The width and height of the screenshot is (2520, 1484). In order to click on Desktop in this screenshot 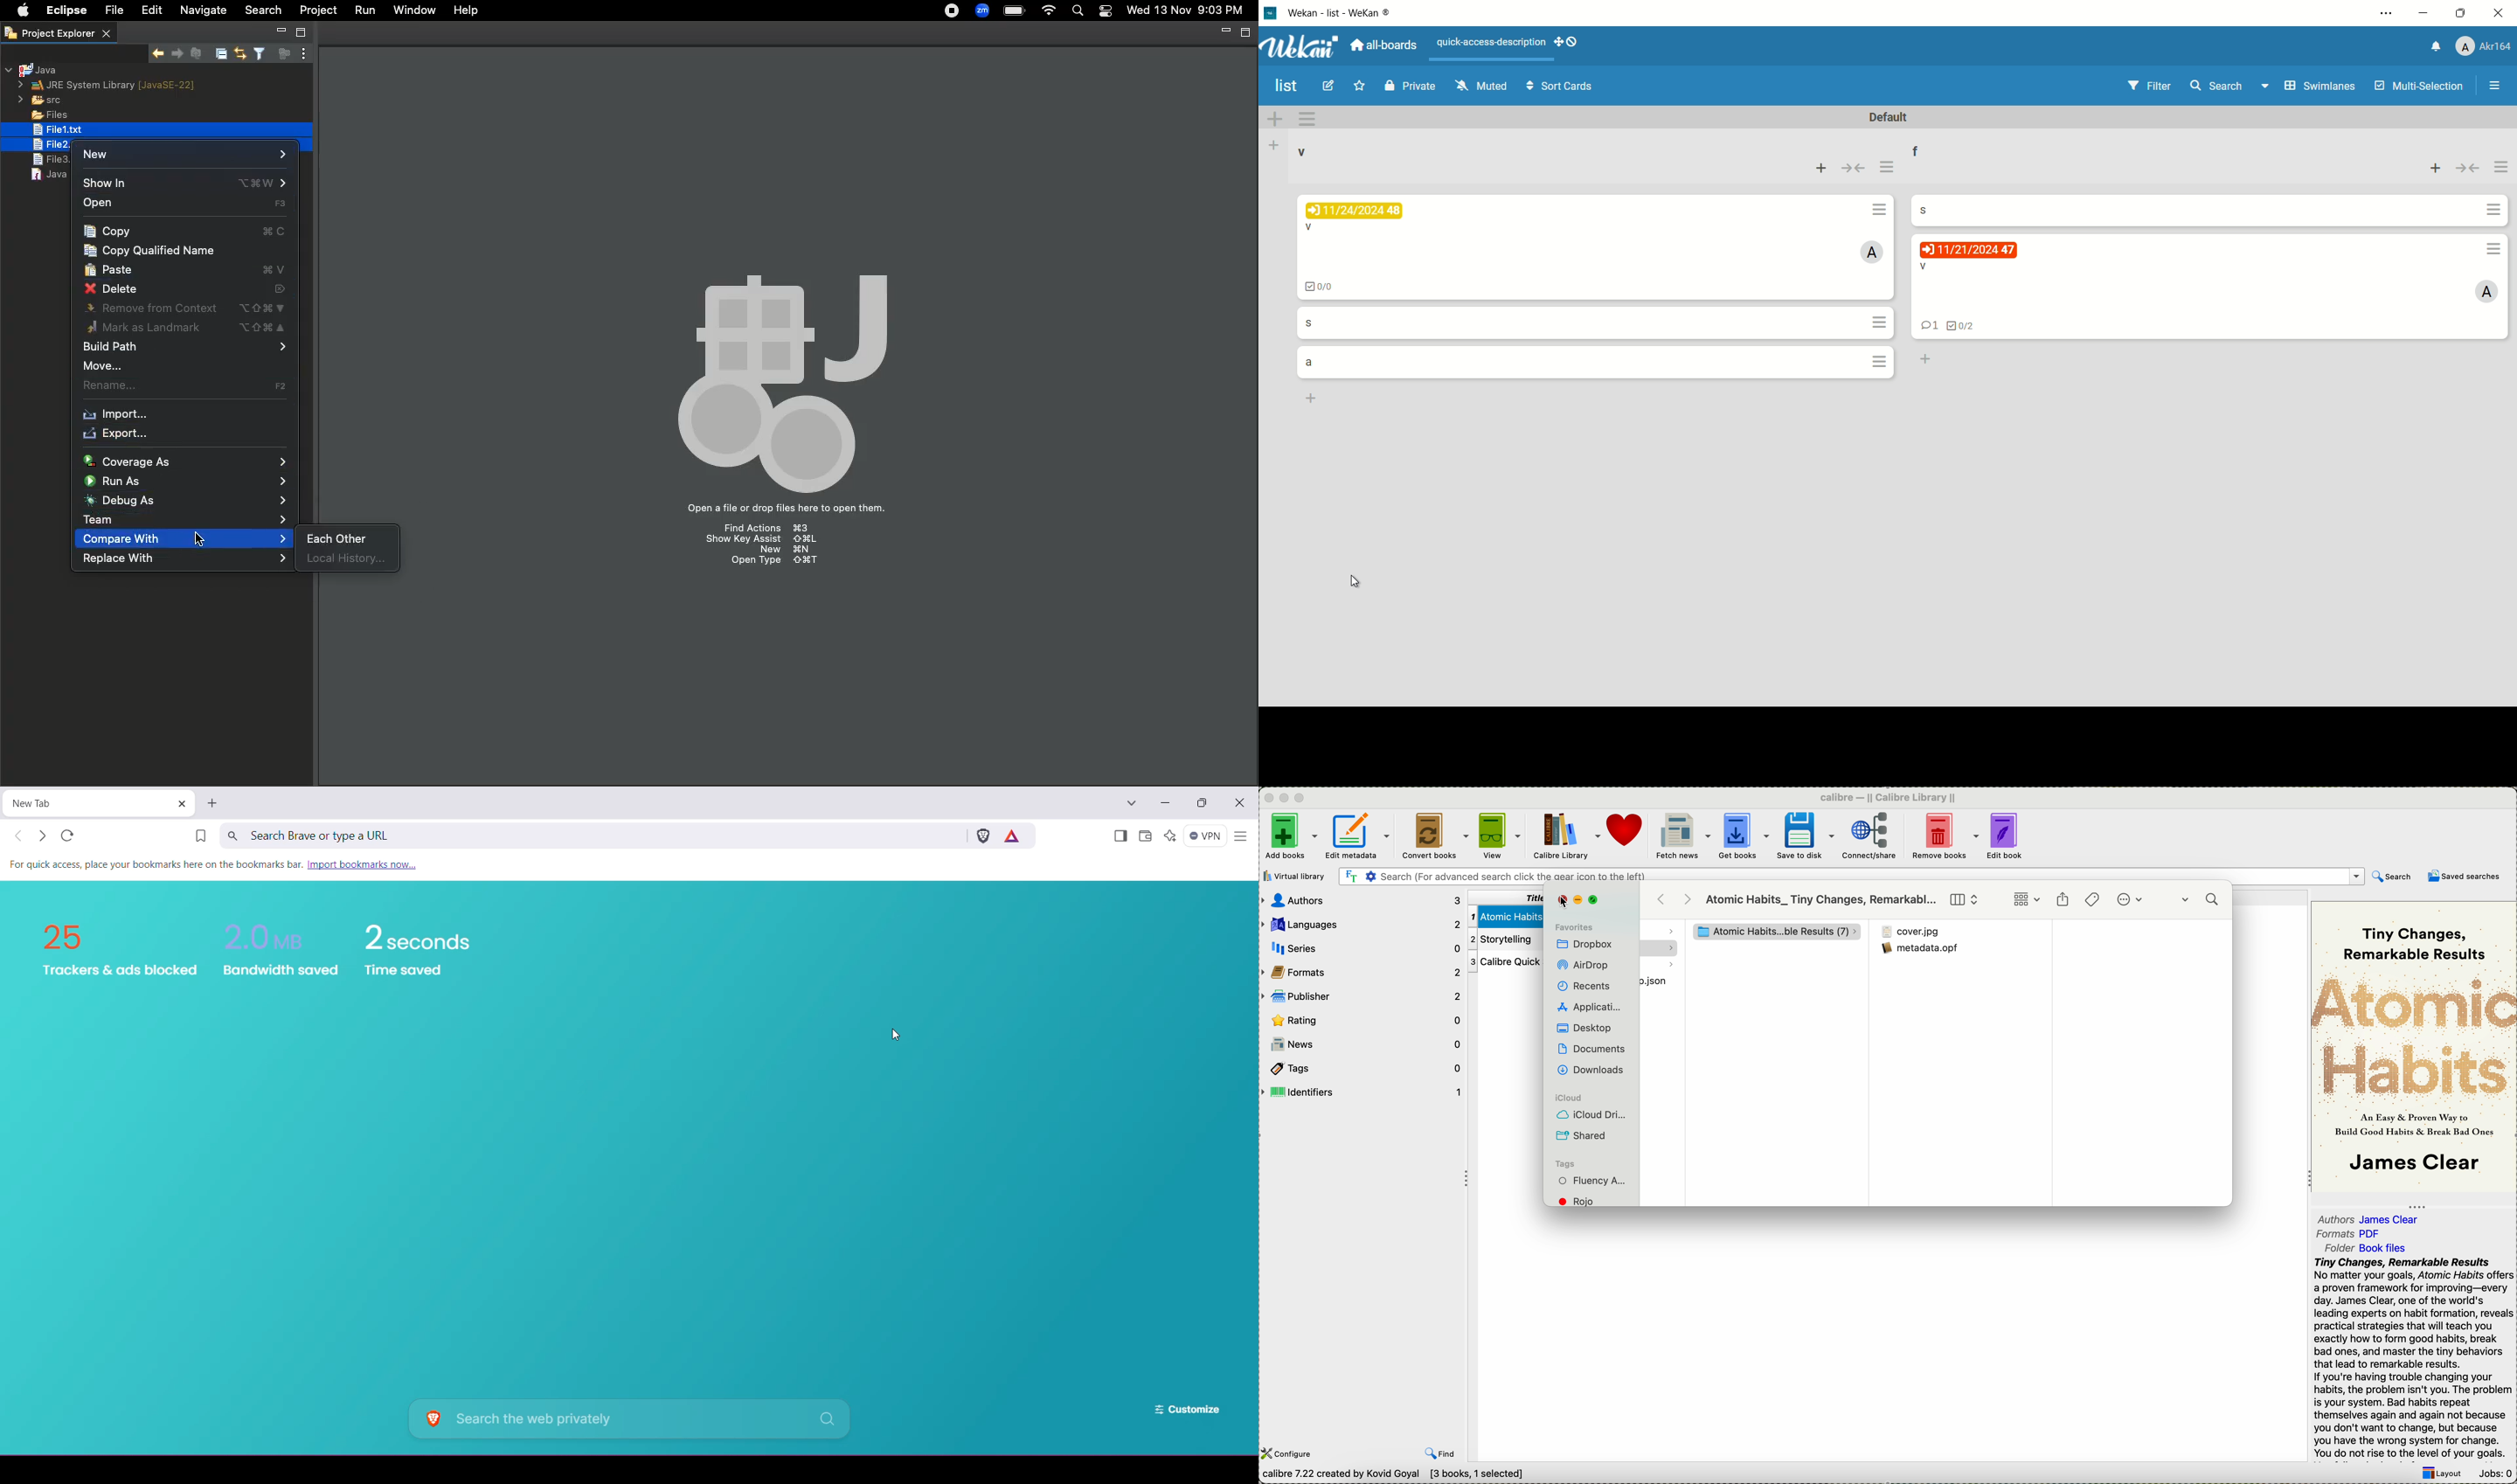, I will do `click(1584, 1028)`.